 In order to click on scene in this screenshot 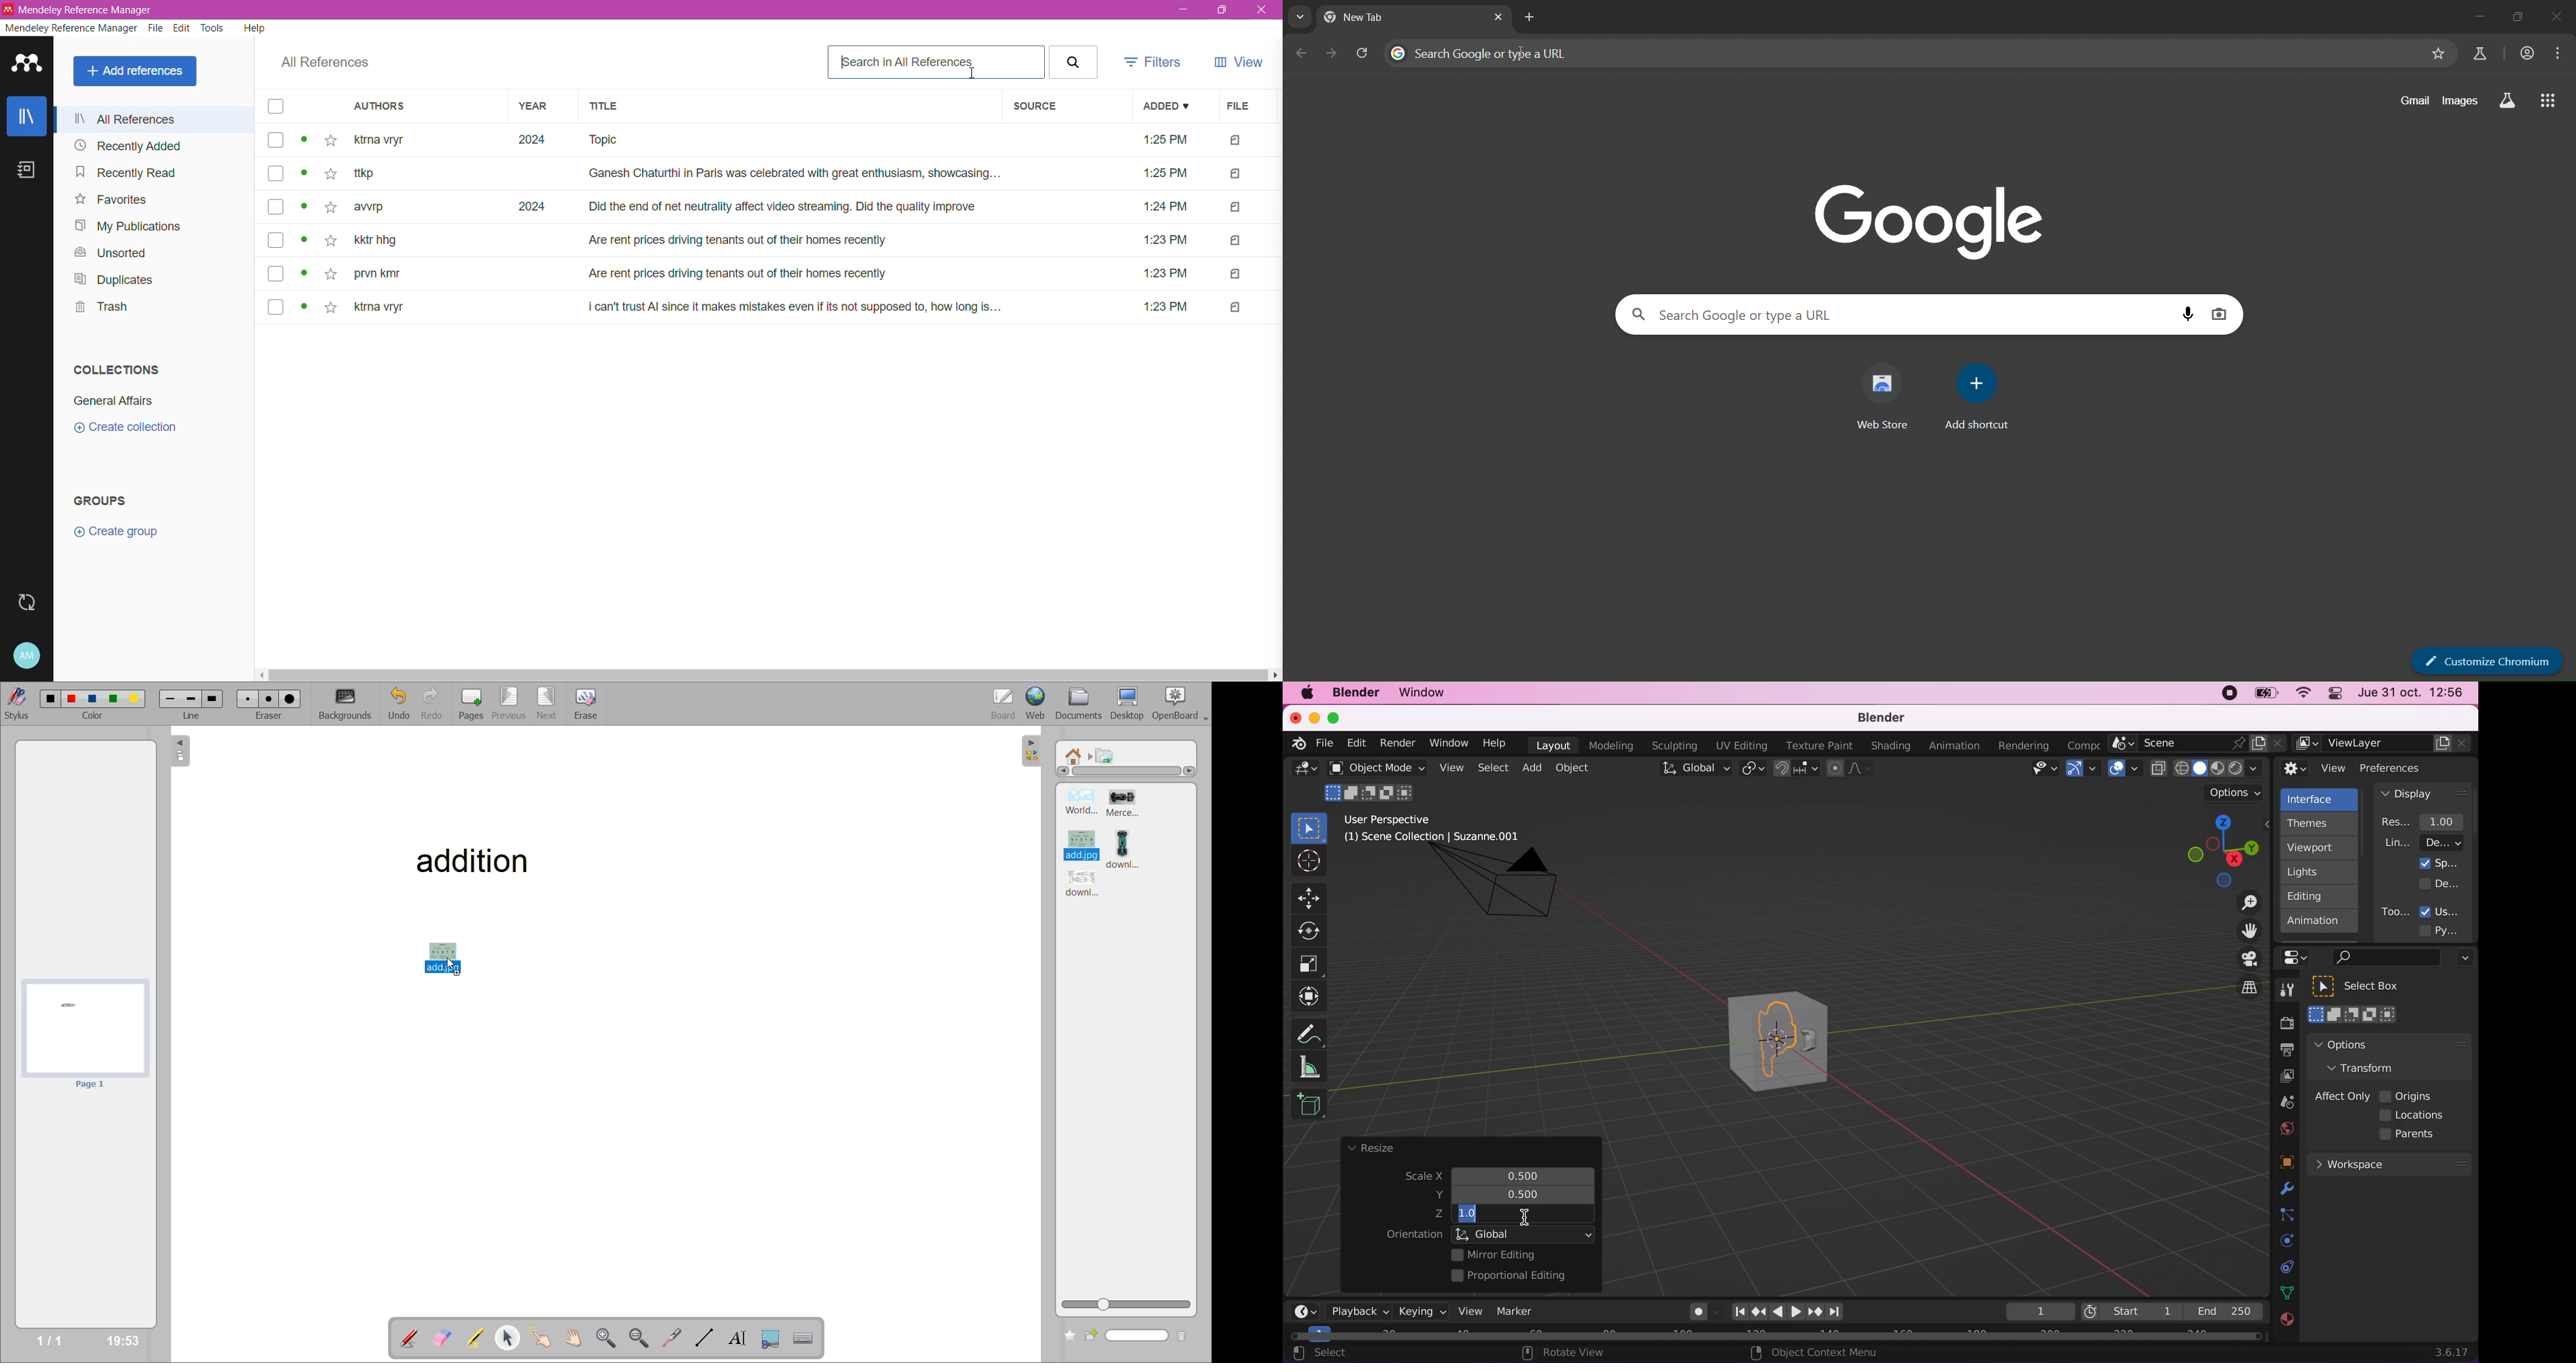, I will do `click(2198, 744)`.